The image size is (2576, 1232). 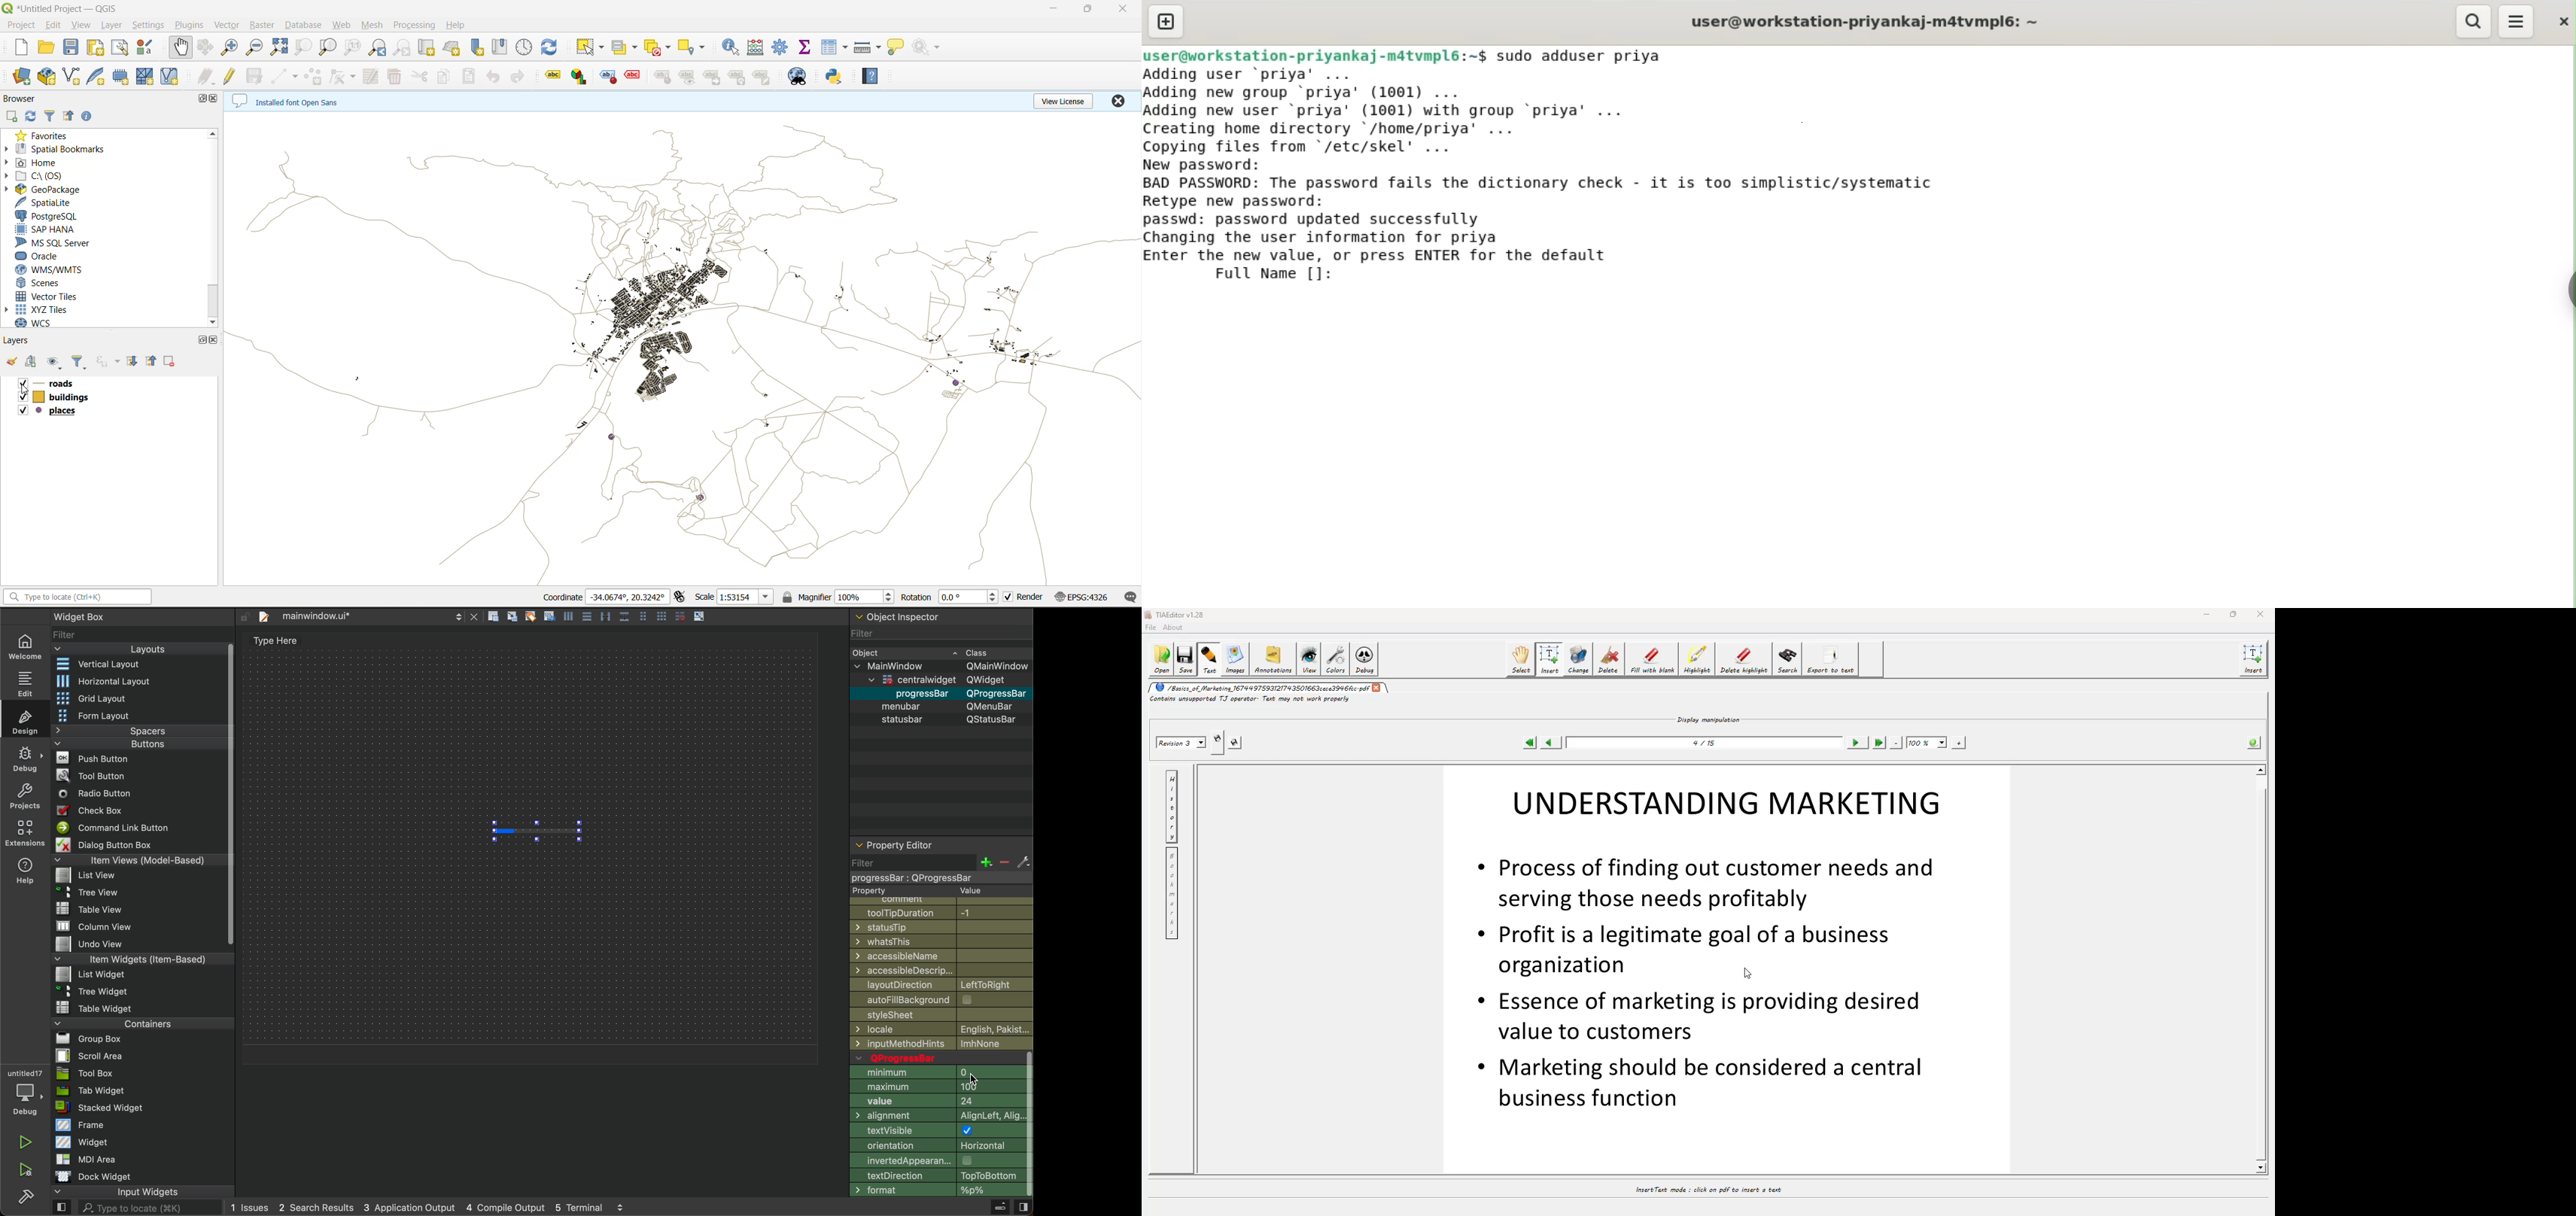 I want to click on Alignment, so click(x=935, y=1117).